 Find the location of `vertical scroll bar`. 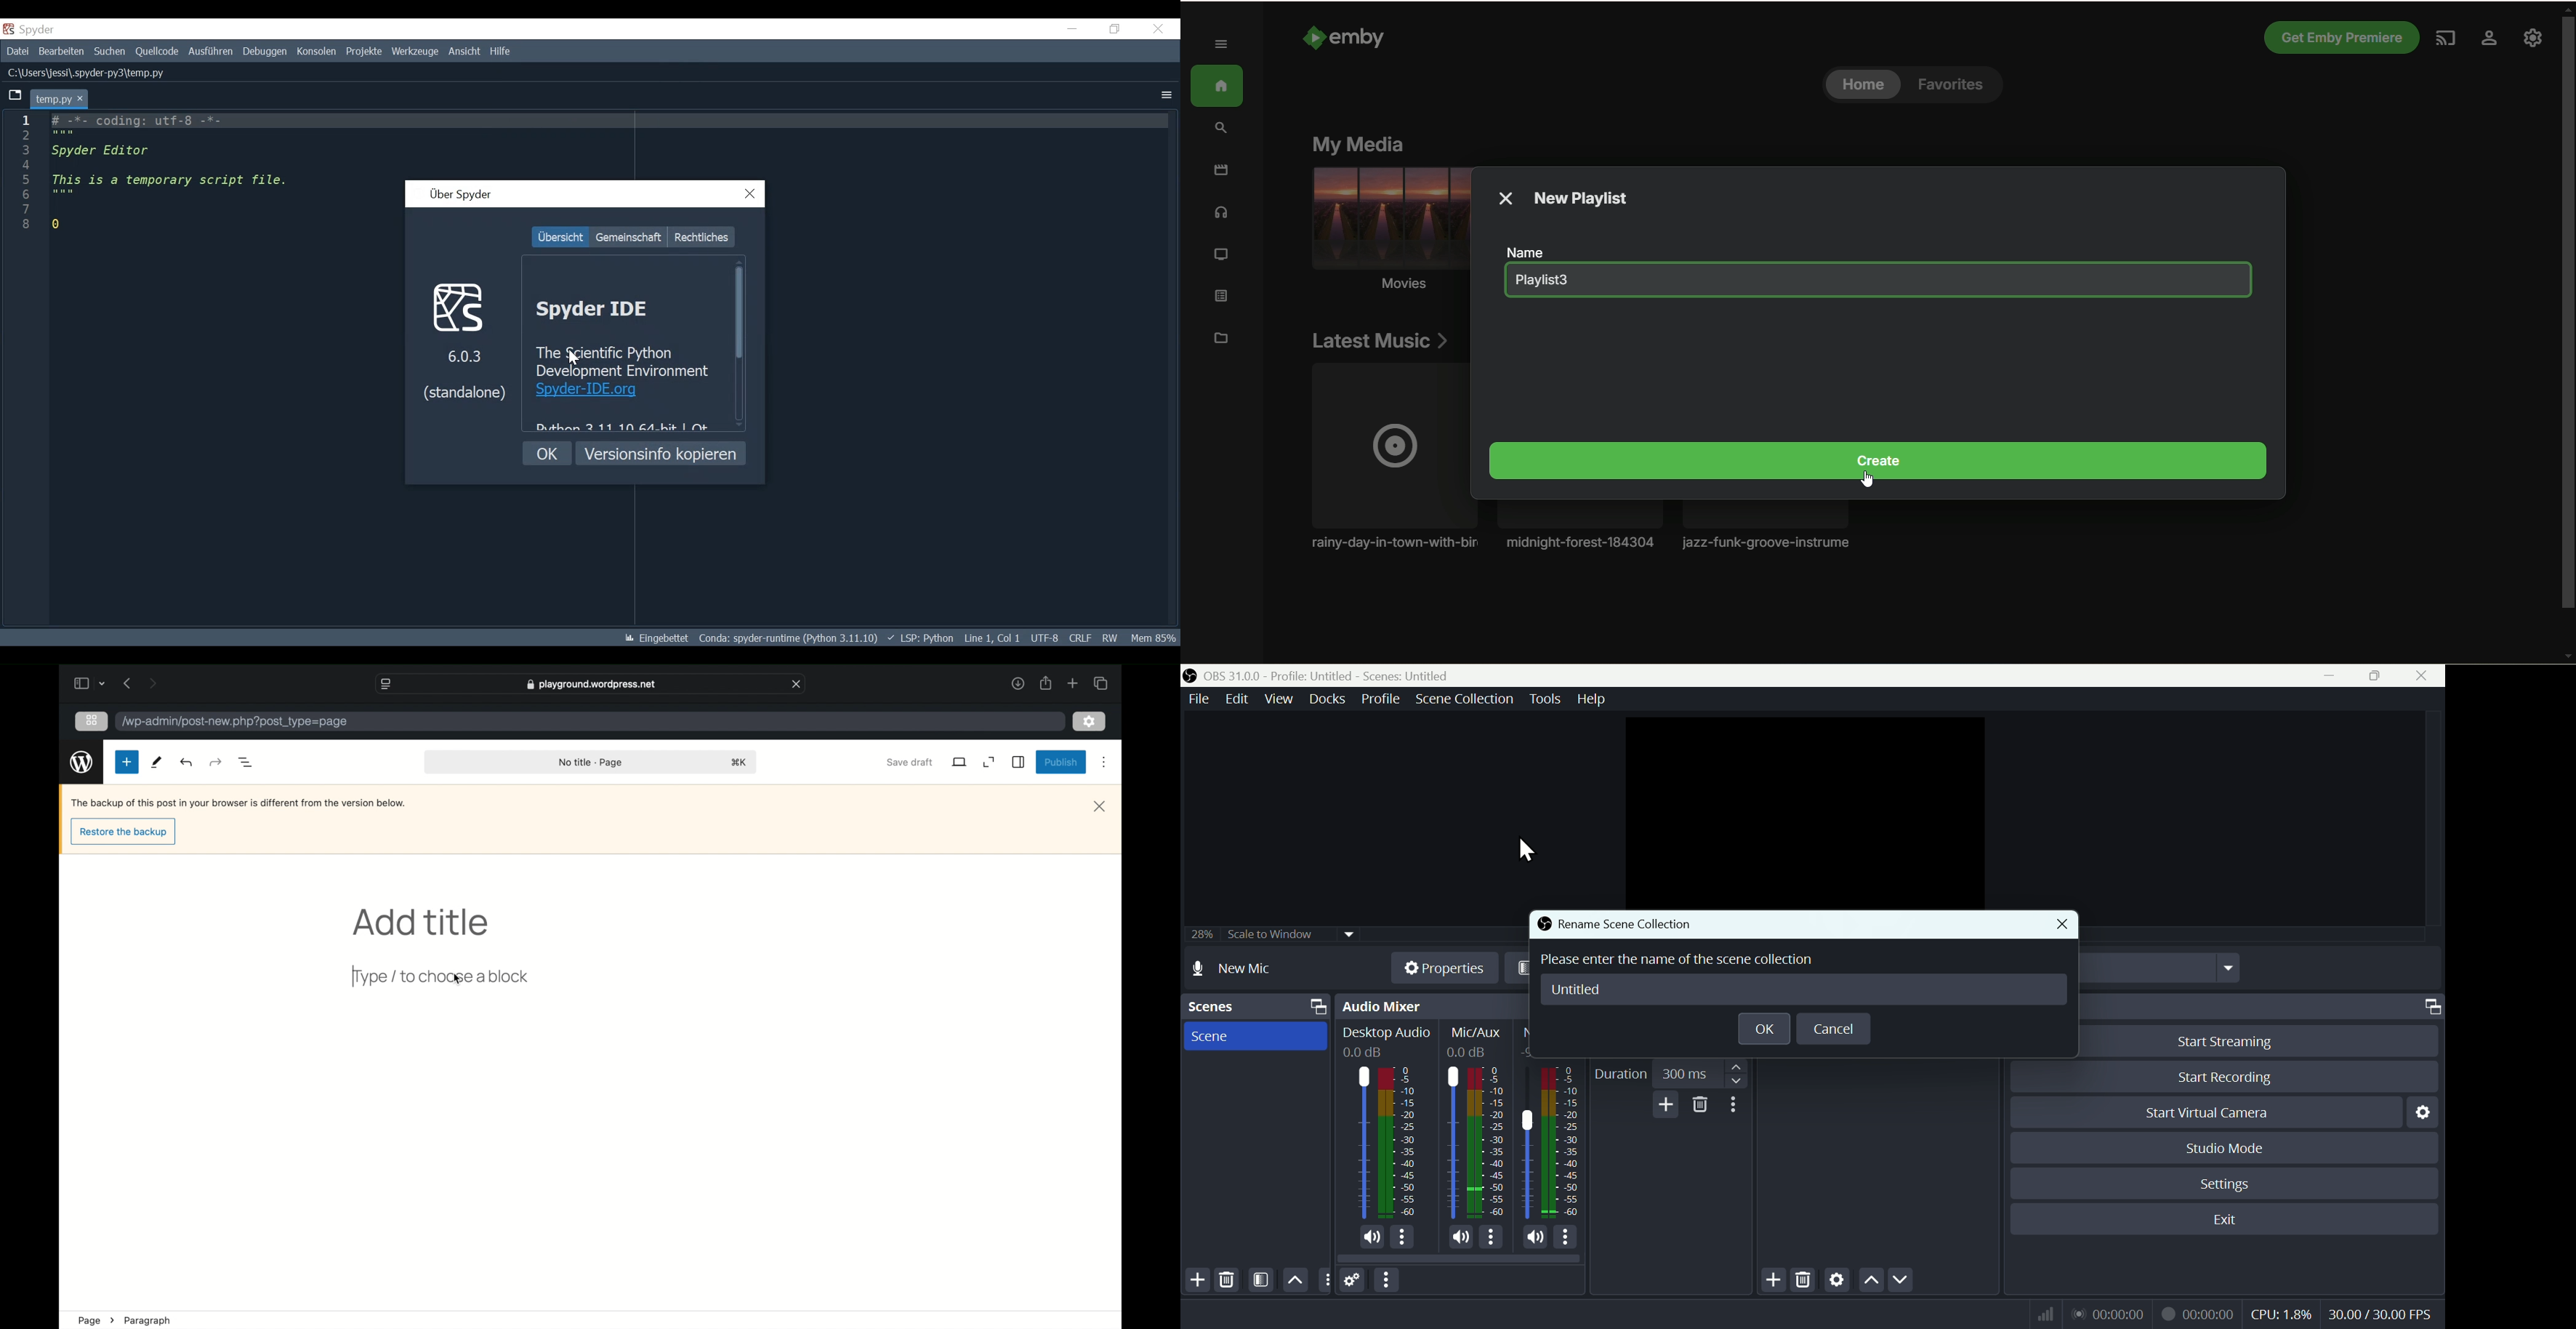

vertical scroll bar is located at coordinates (2567, 331).